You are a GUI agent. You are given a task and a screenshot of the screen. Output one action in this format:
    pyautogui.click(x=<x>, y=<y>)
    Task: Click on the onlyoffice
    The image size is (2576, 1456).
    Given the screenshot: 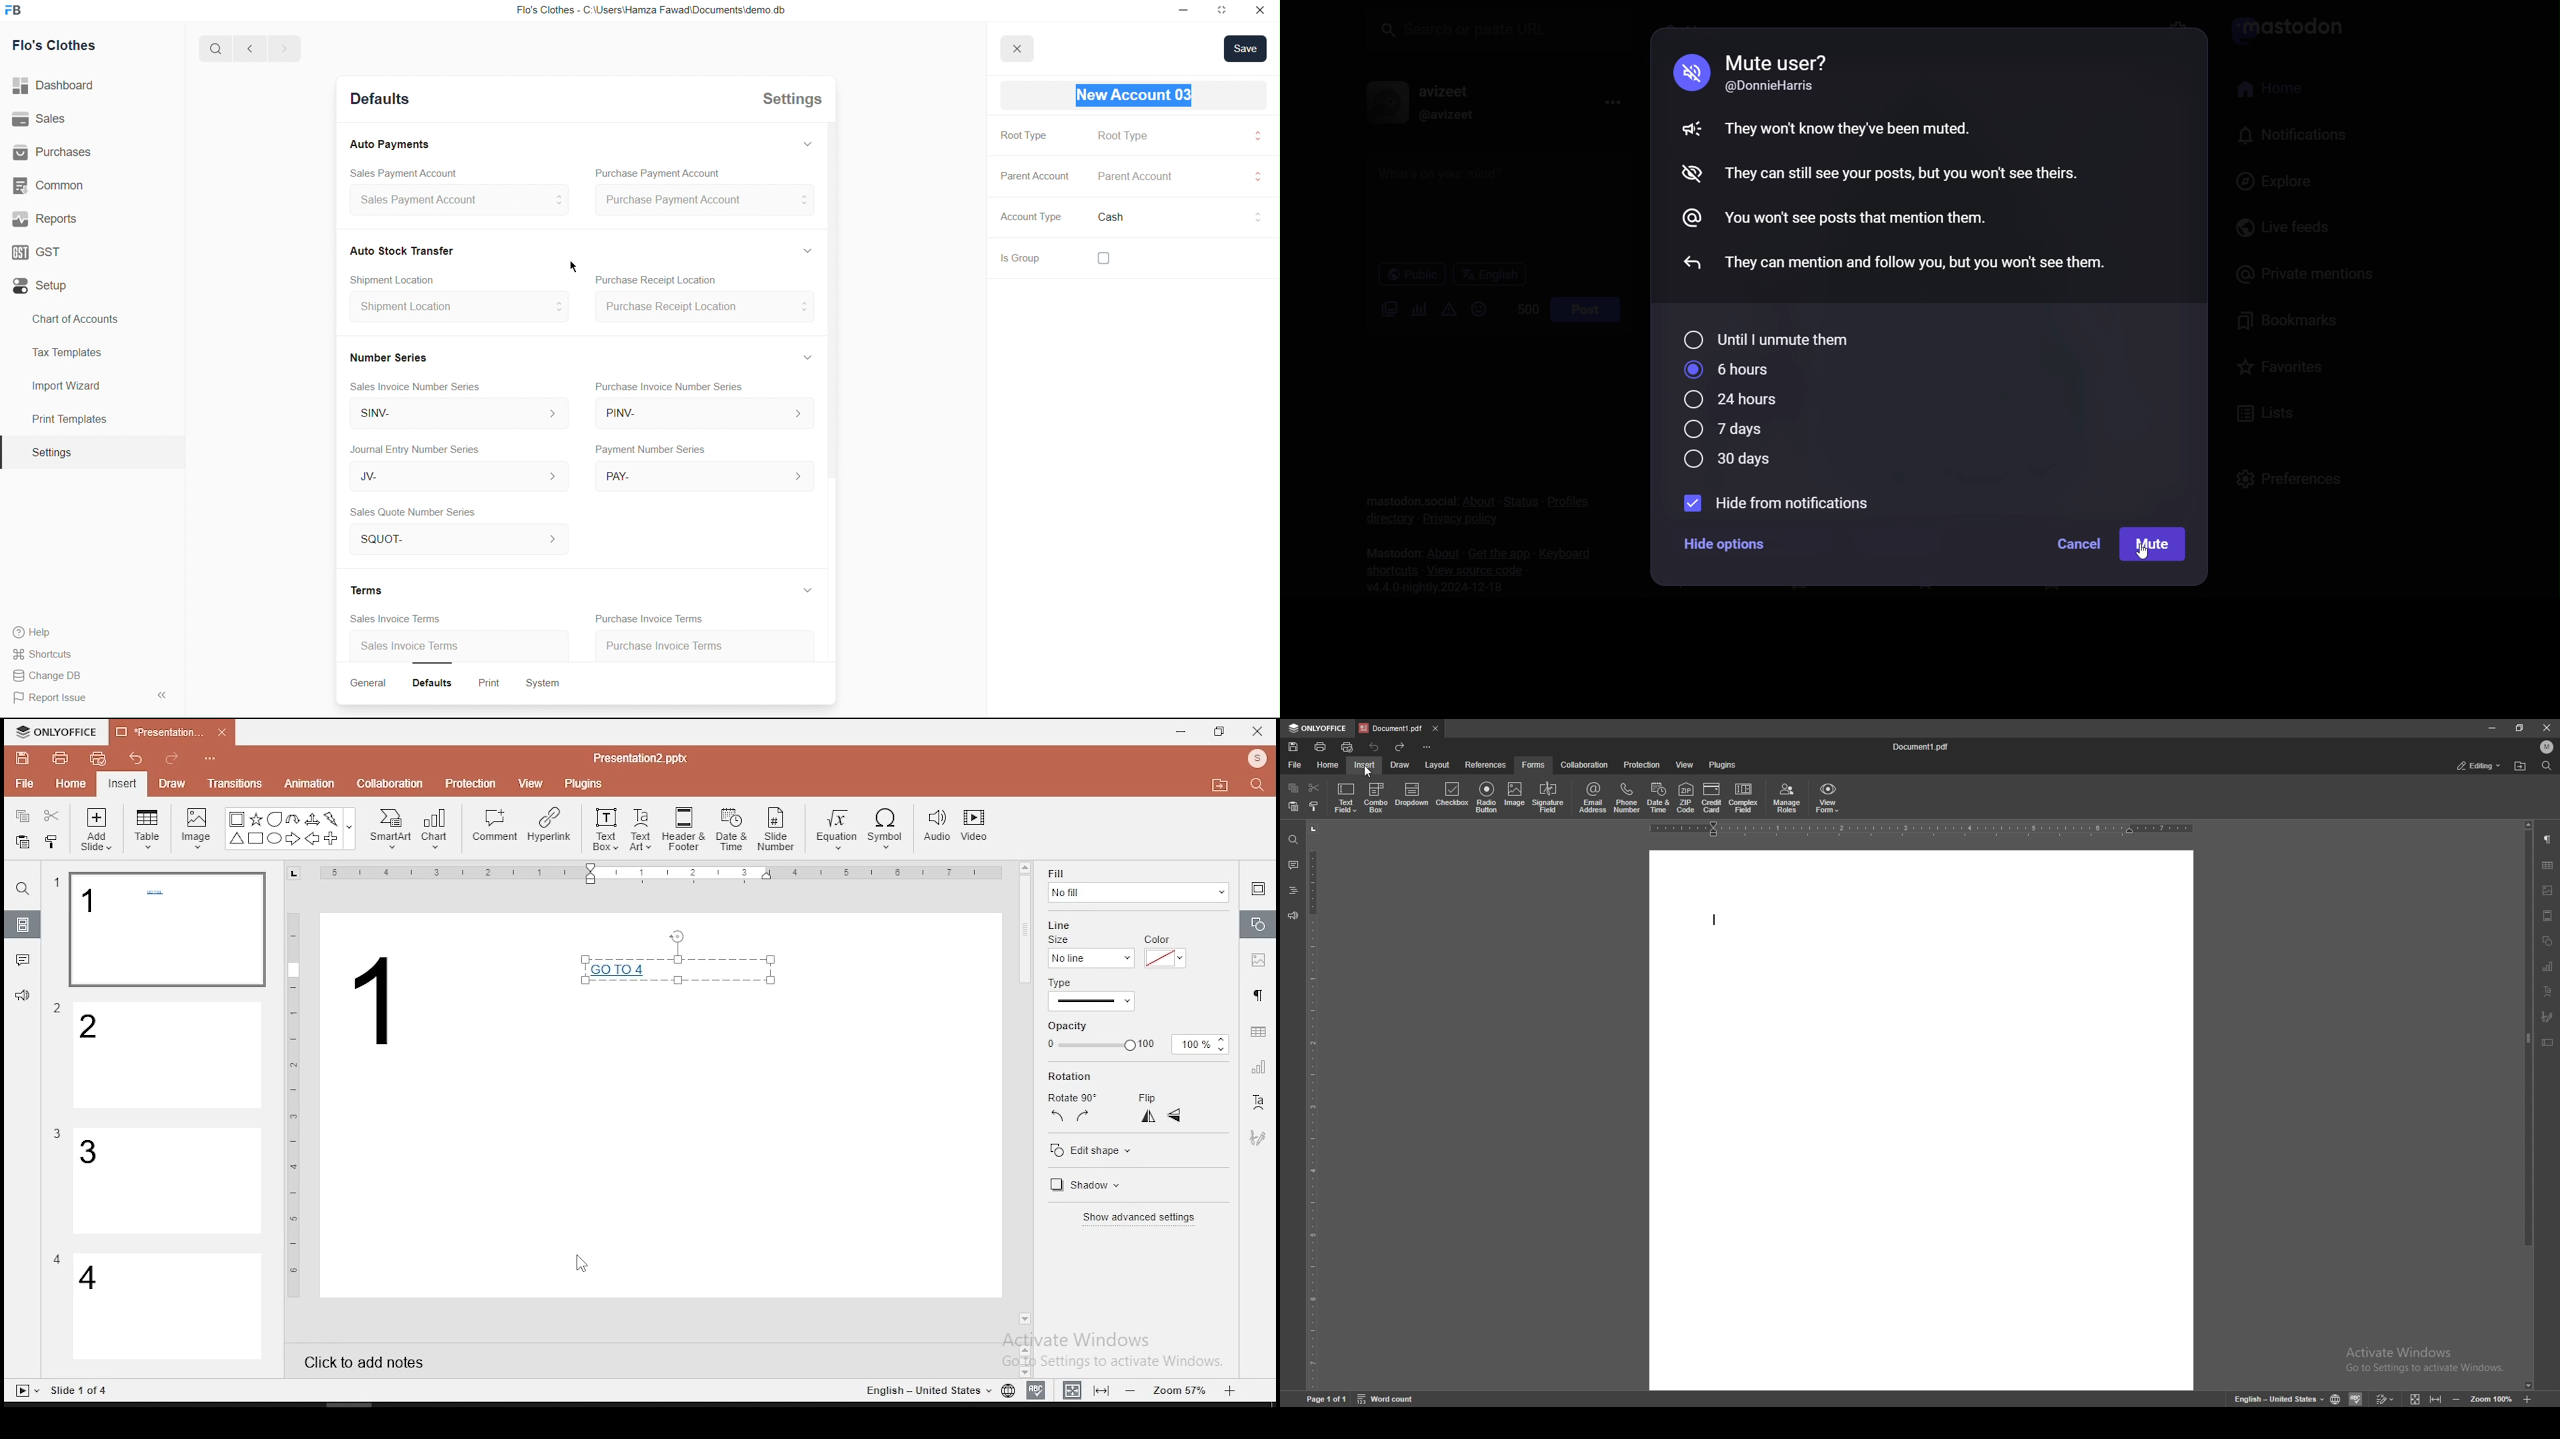 What is the action you would take?
    pyautogui.click(x=1319, y=728)
    